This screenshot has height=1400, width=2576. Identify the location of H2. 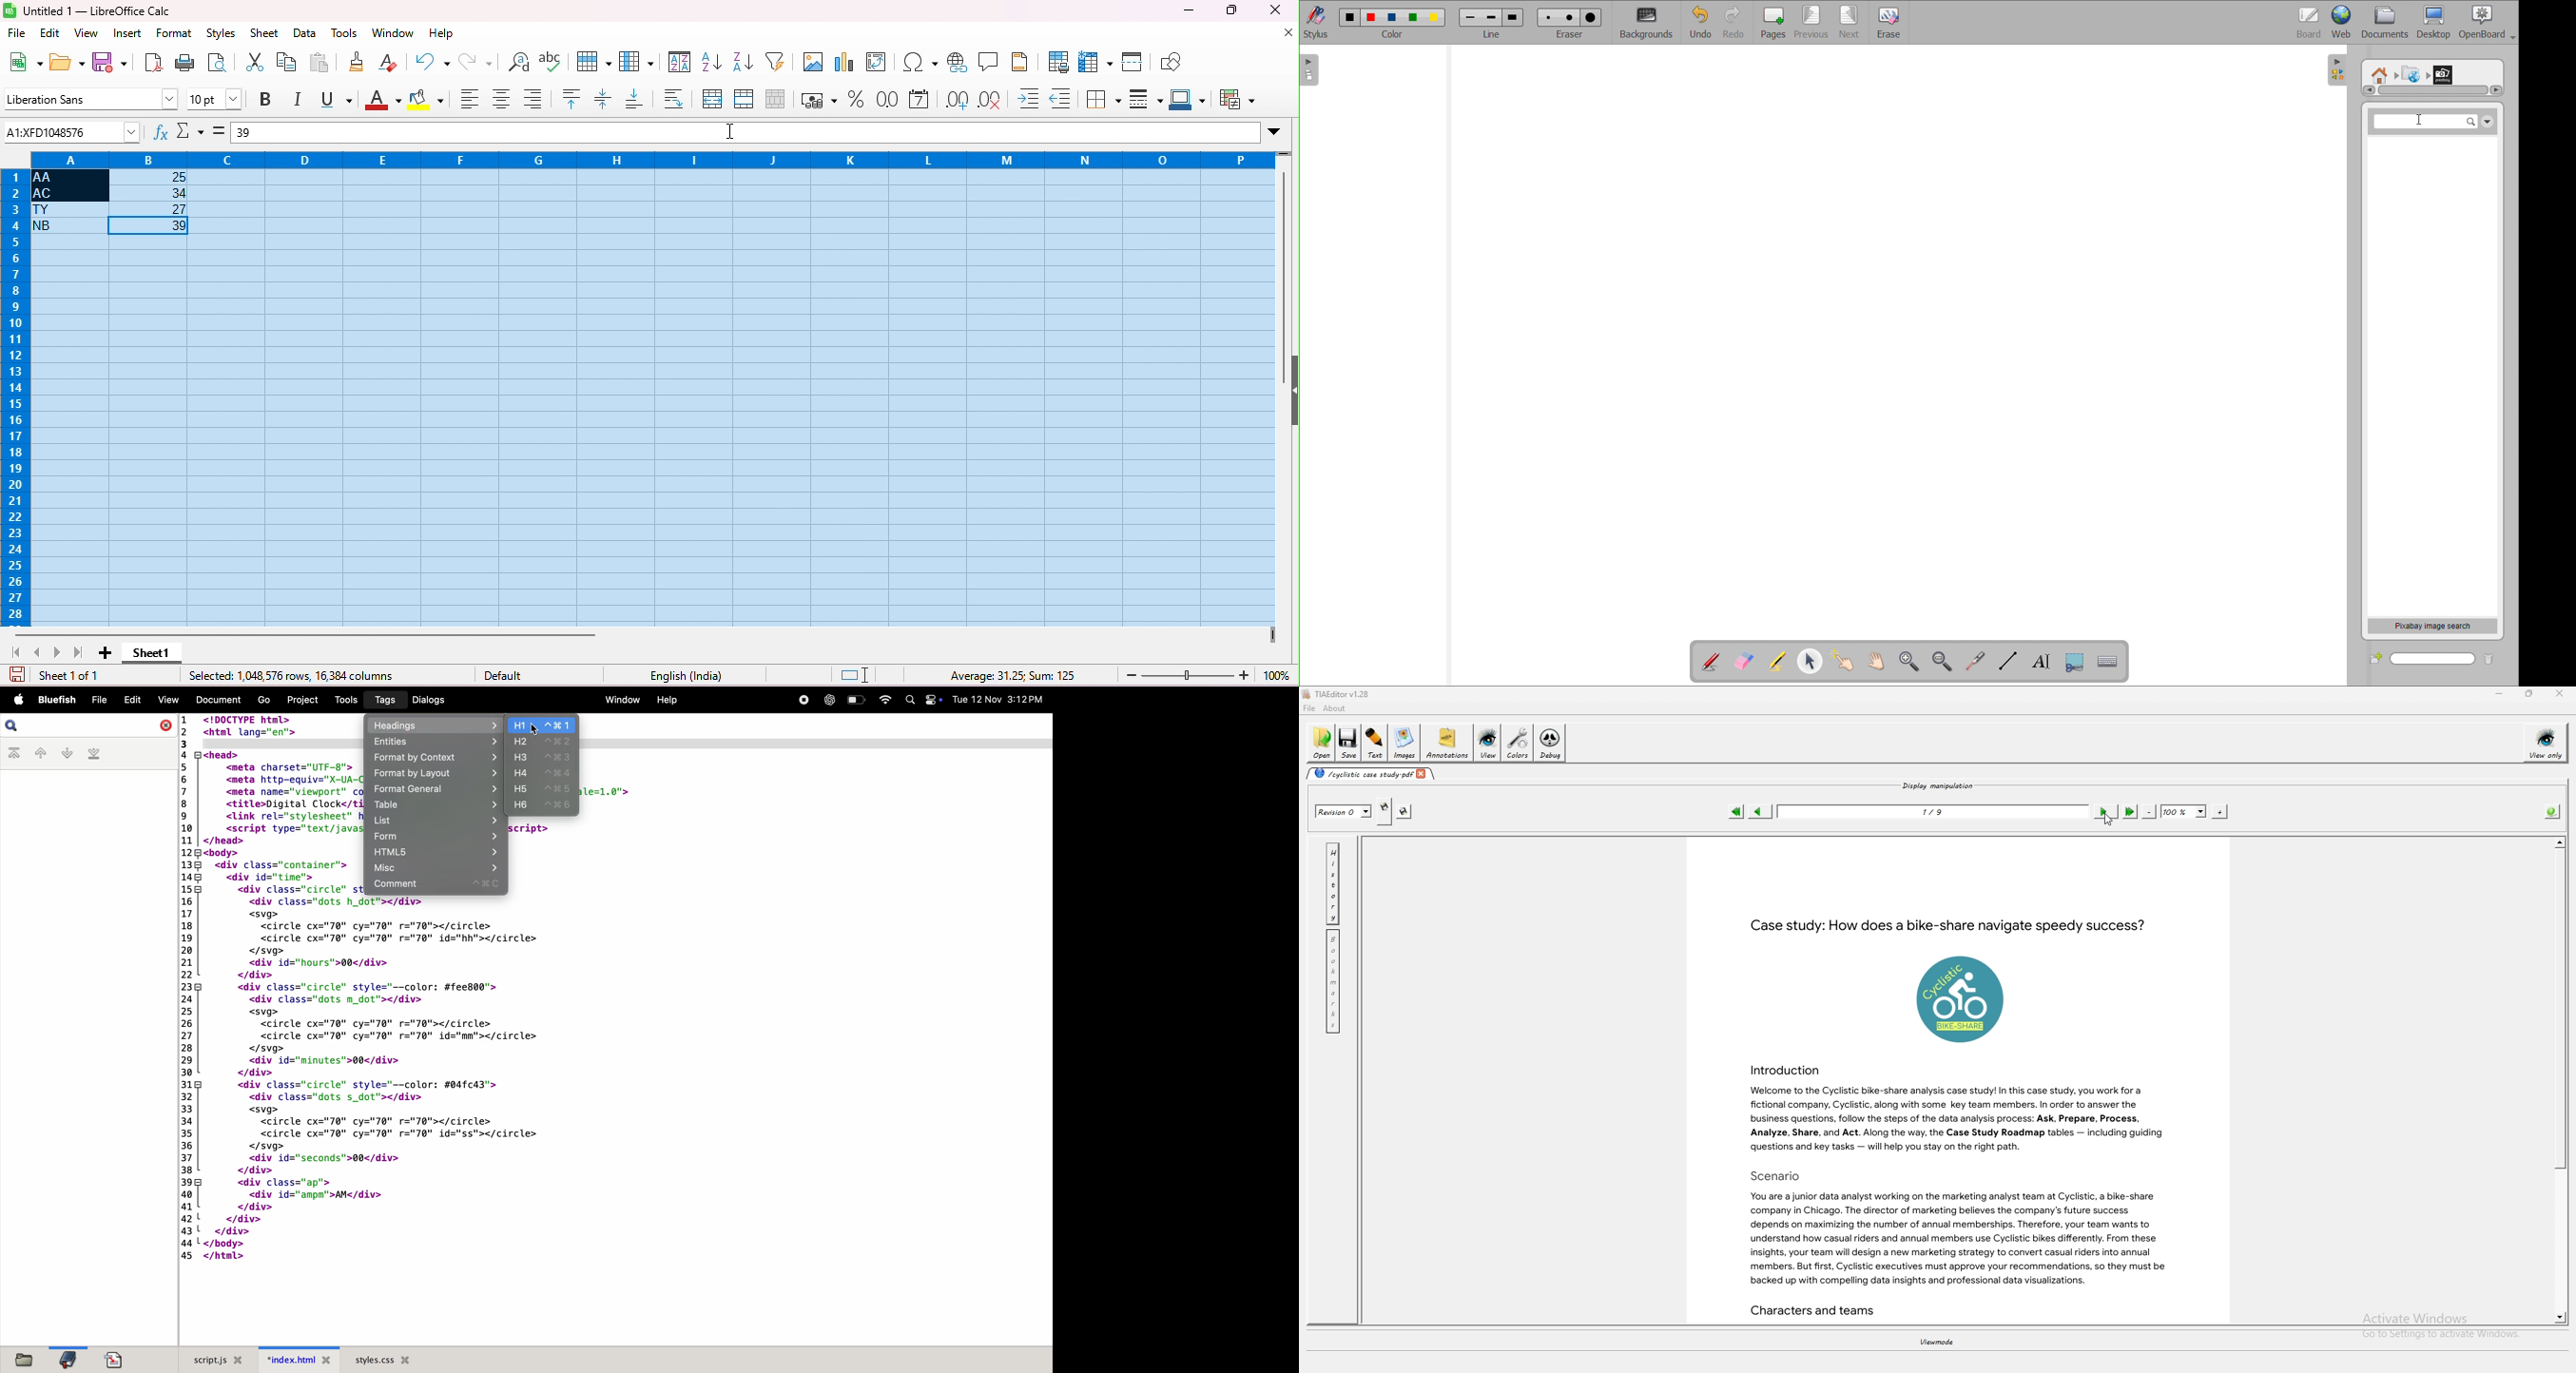
(543, 741).